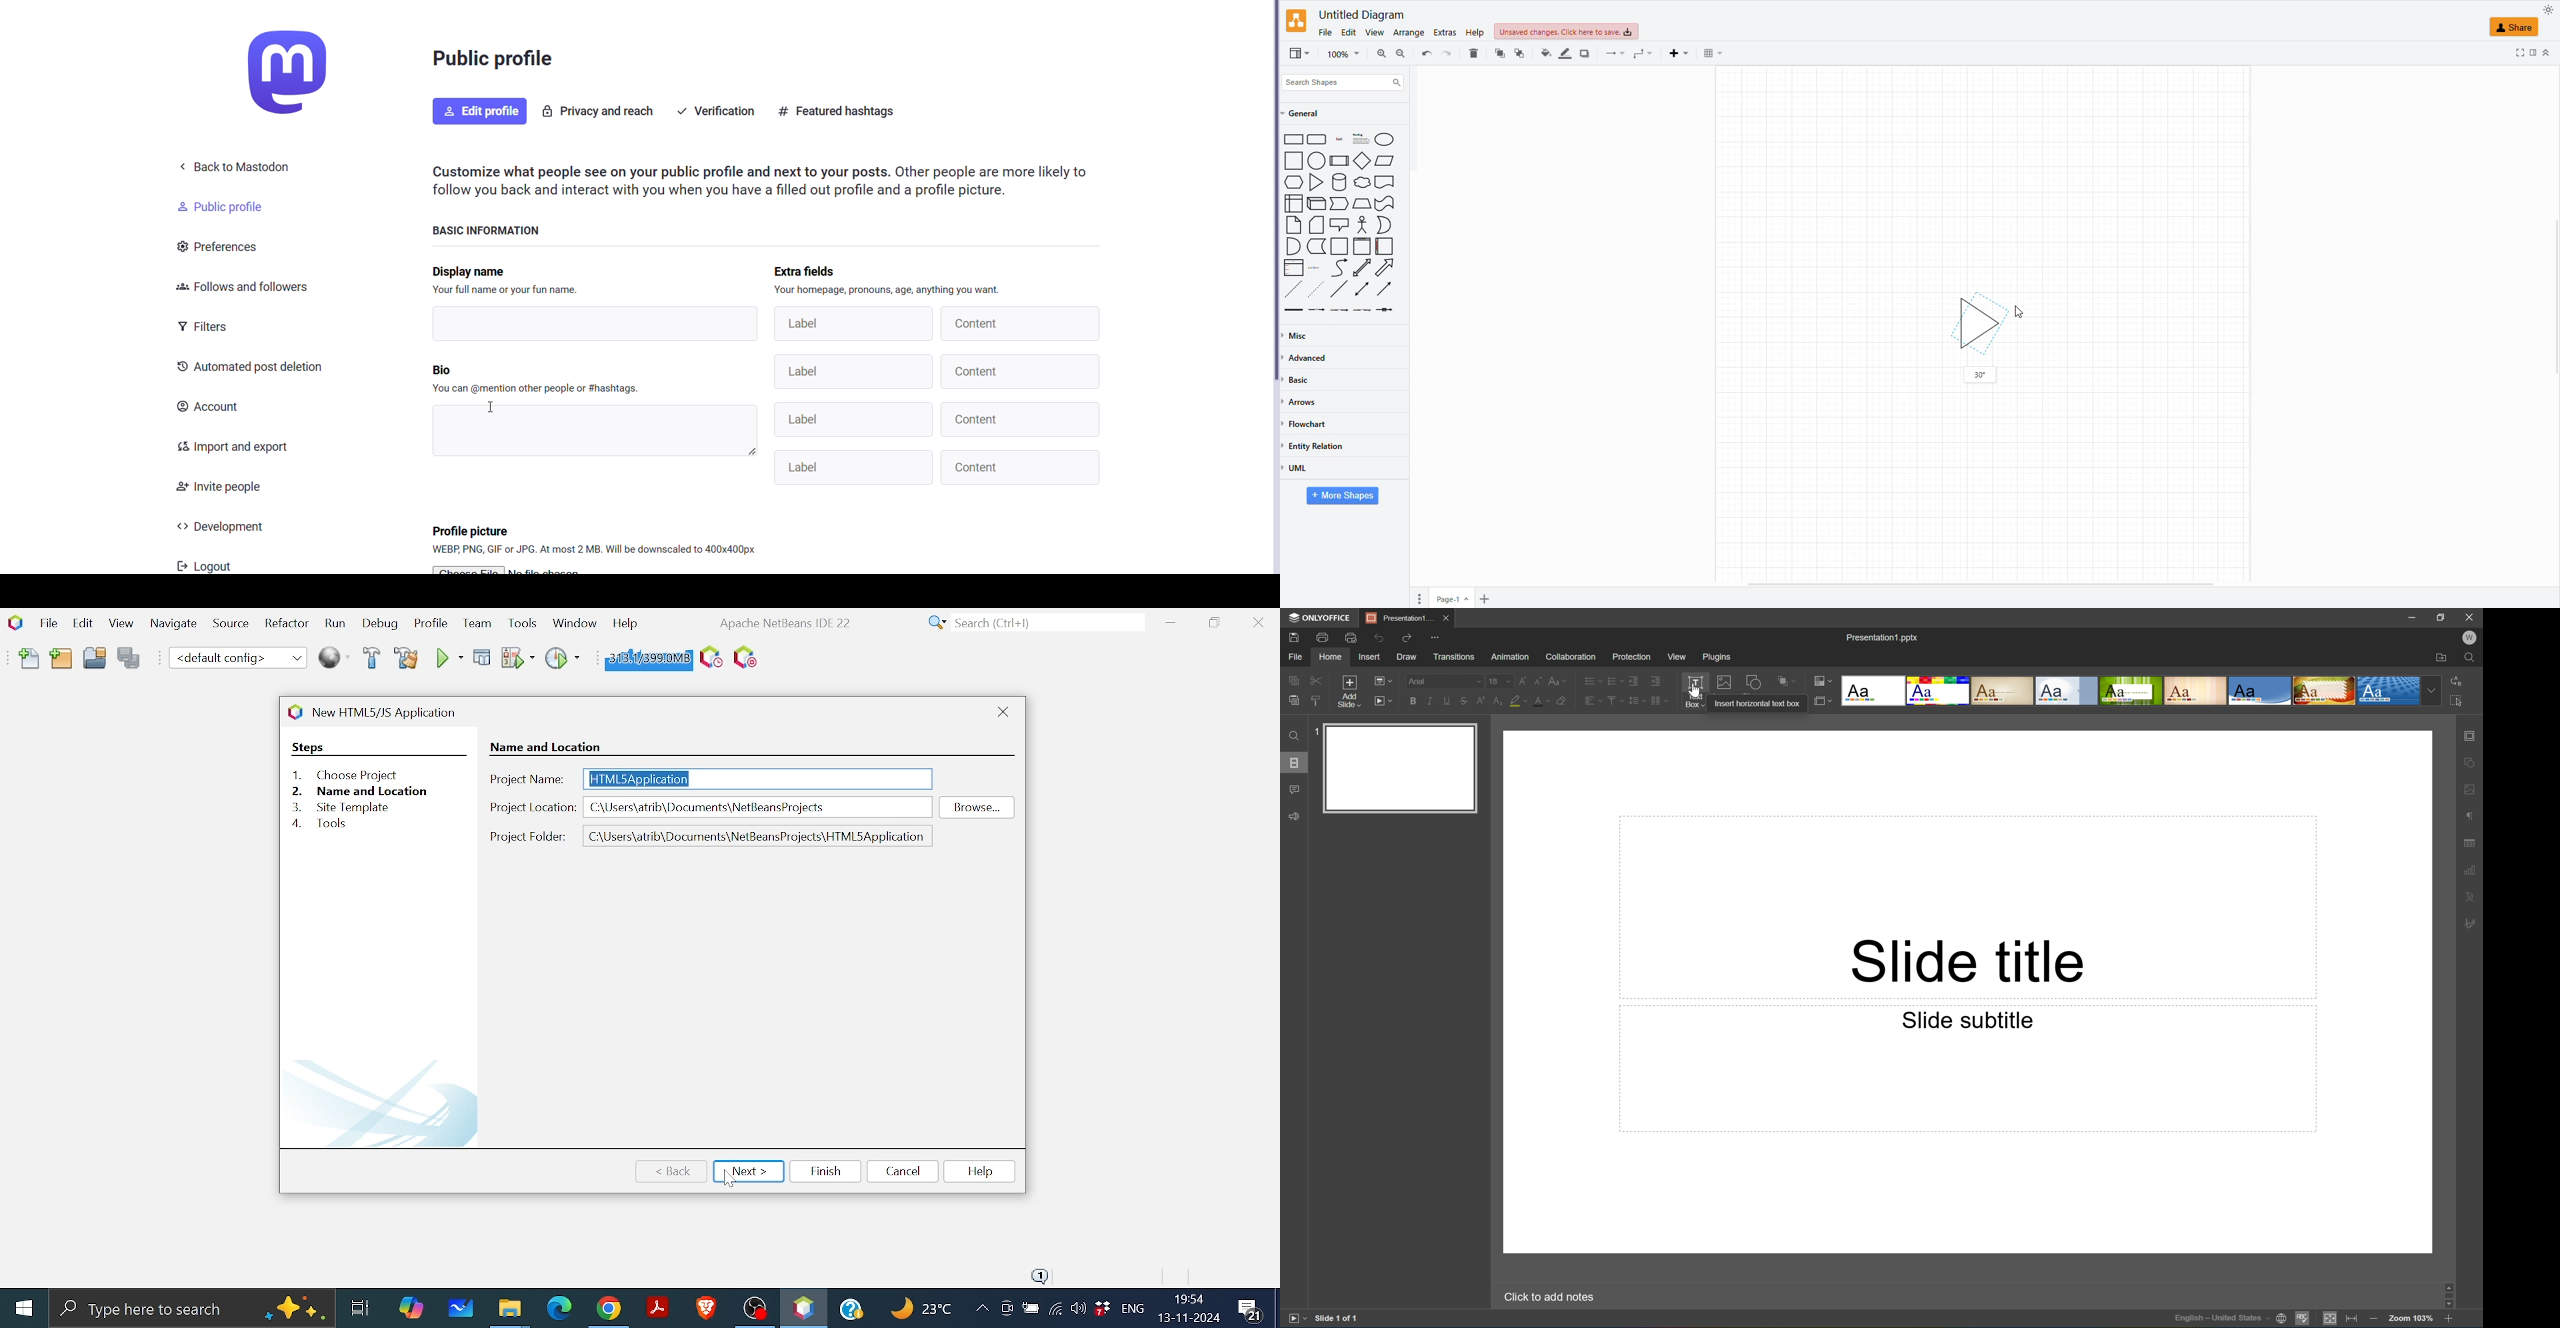 The image size is (2576, 1344). Describe the element at coordinates (1453, 598) in the screenshot. I see `page 1` at that location.